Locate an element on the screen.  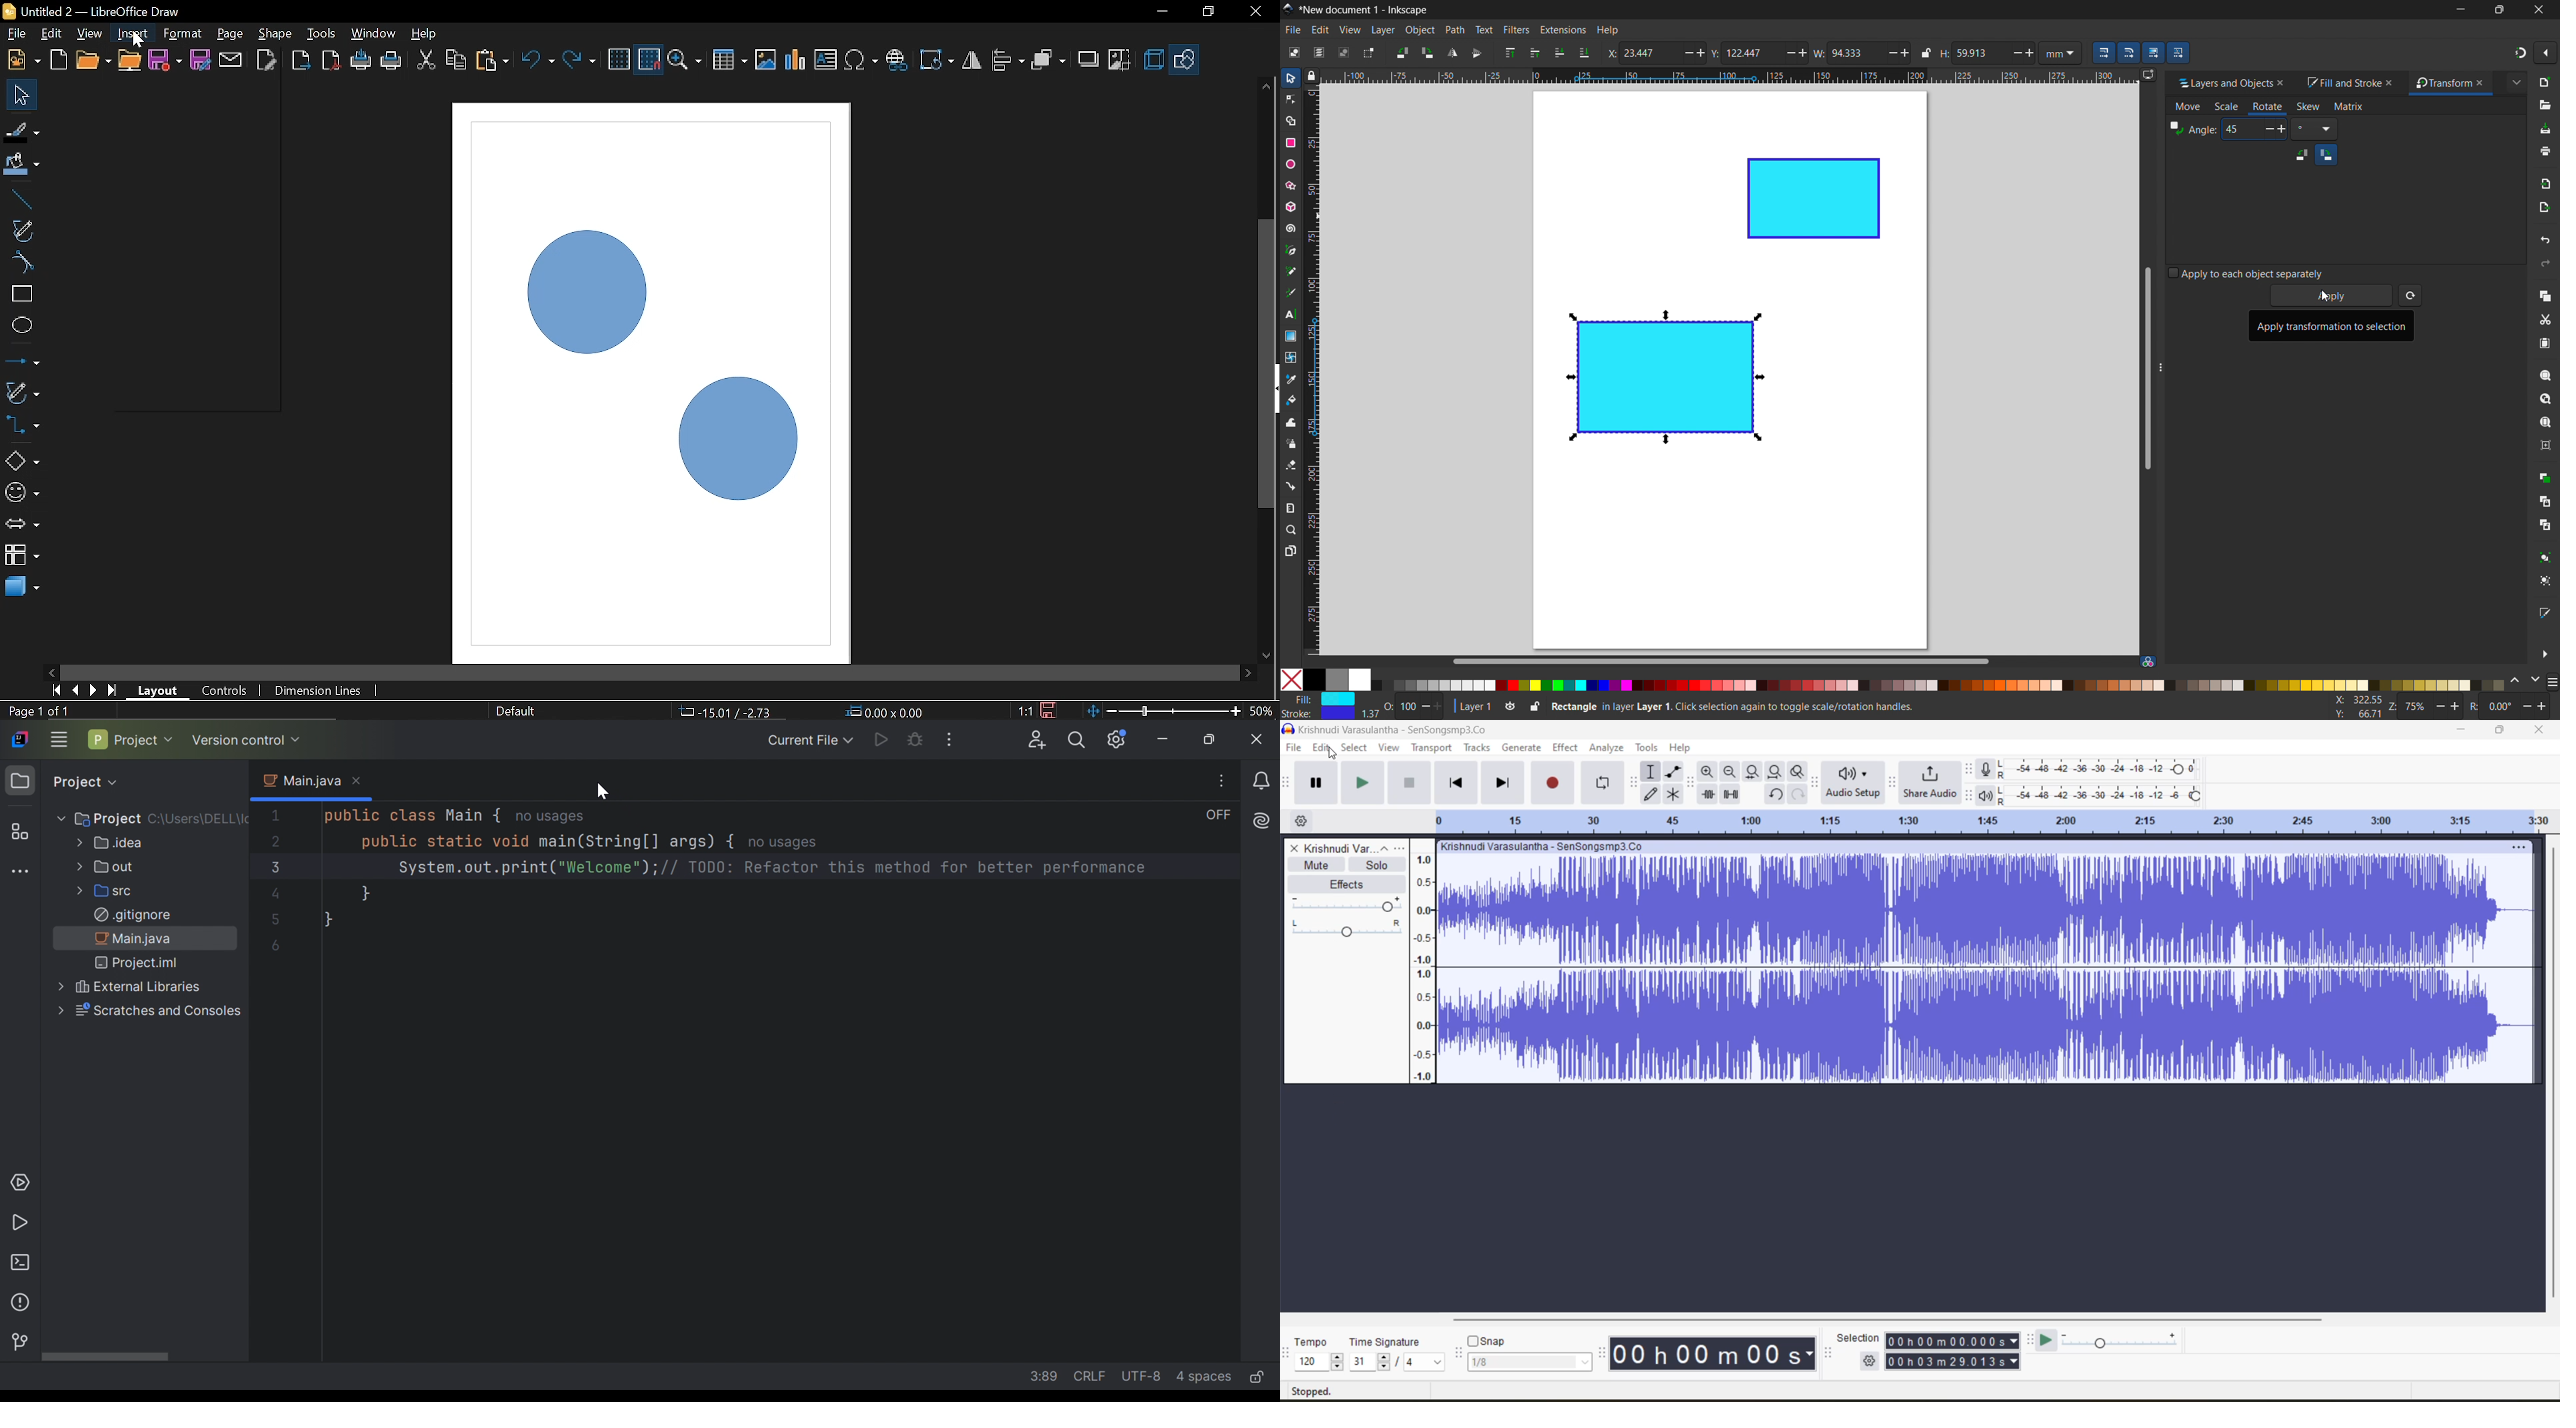
Arrange is located at coordinates (1048, 61).